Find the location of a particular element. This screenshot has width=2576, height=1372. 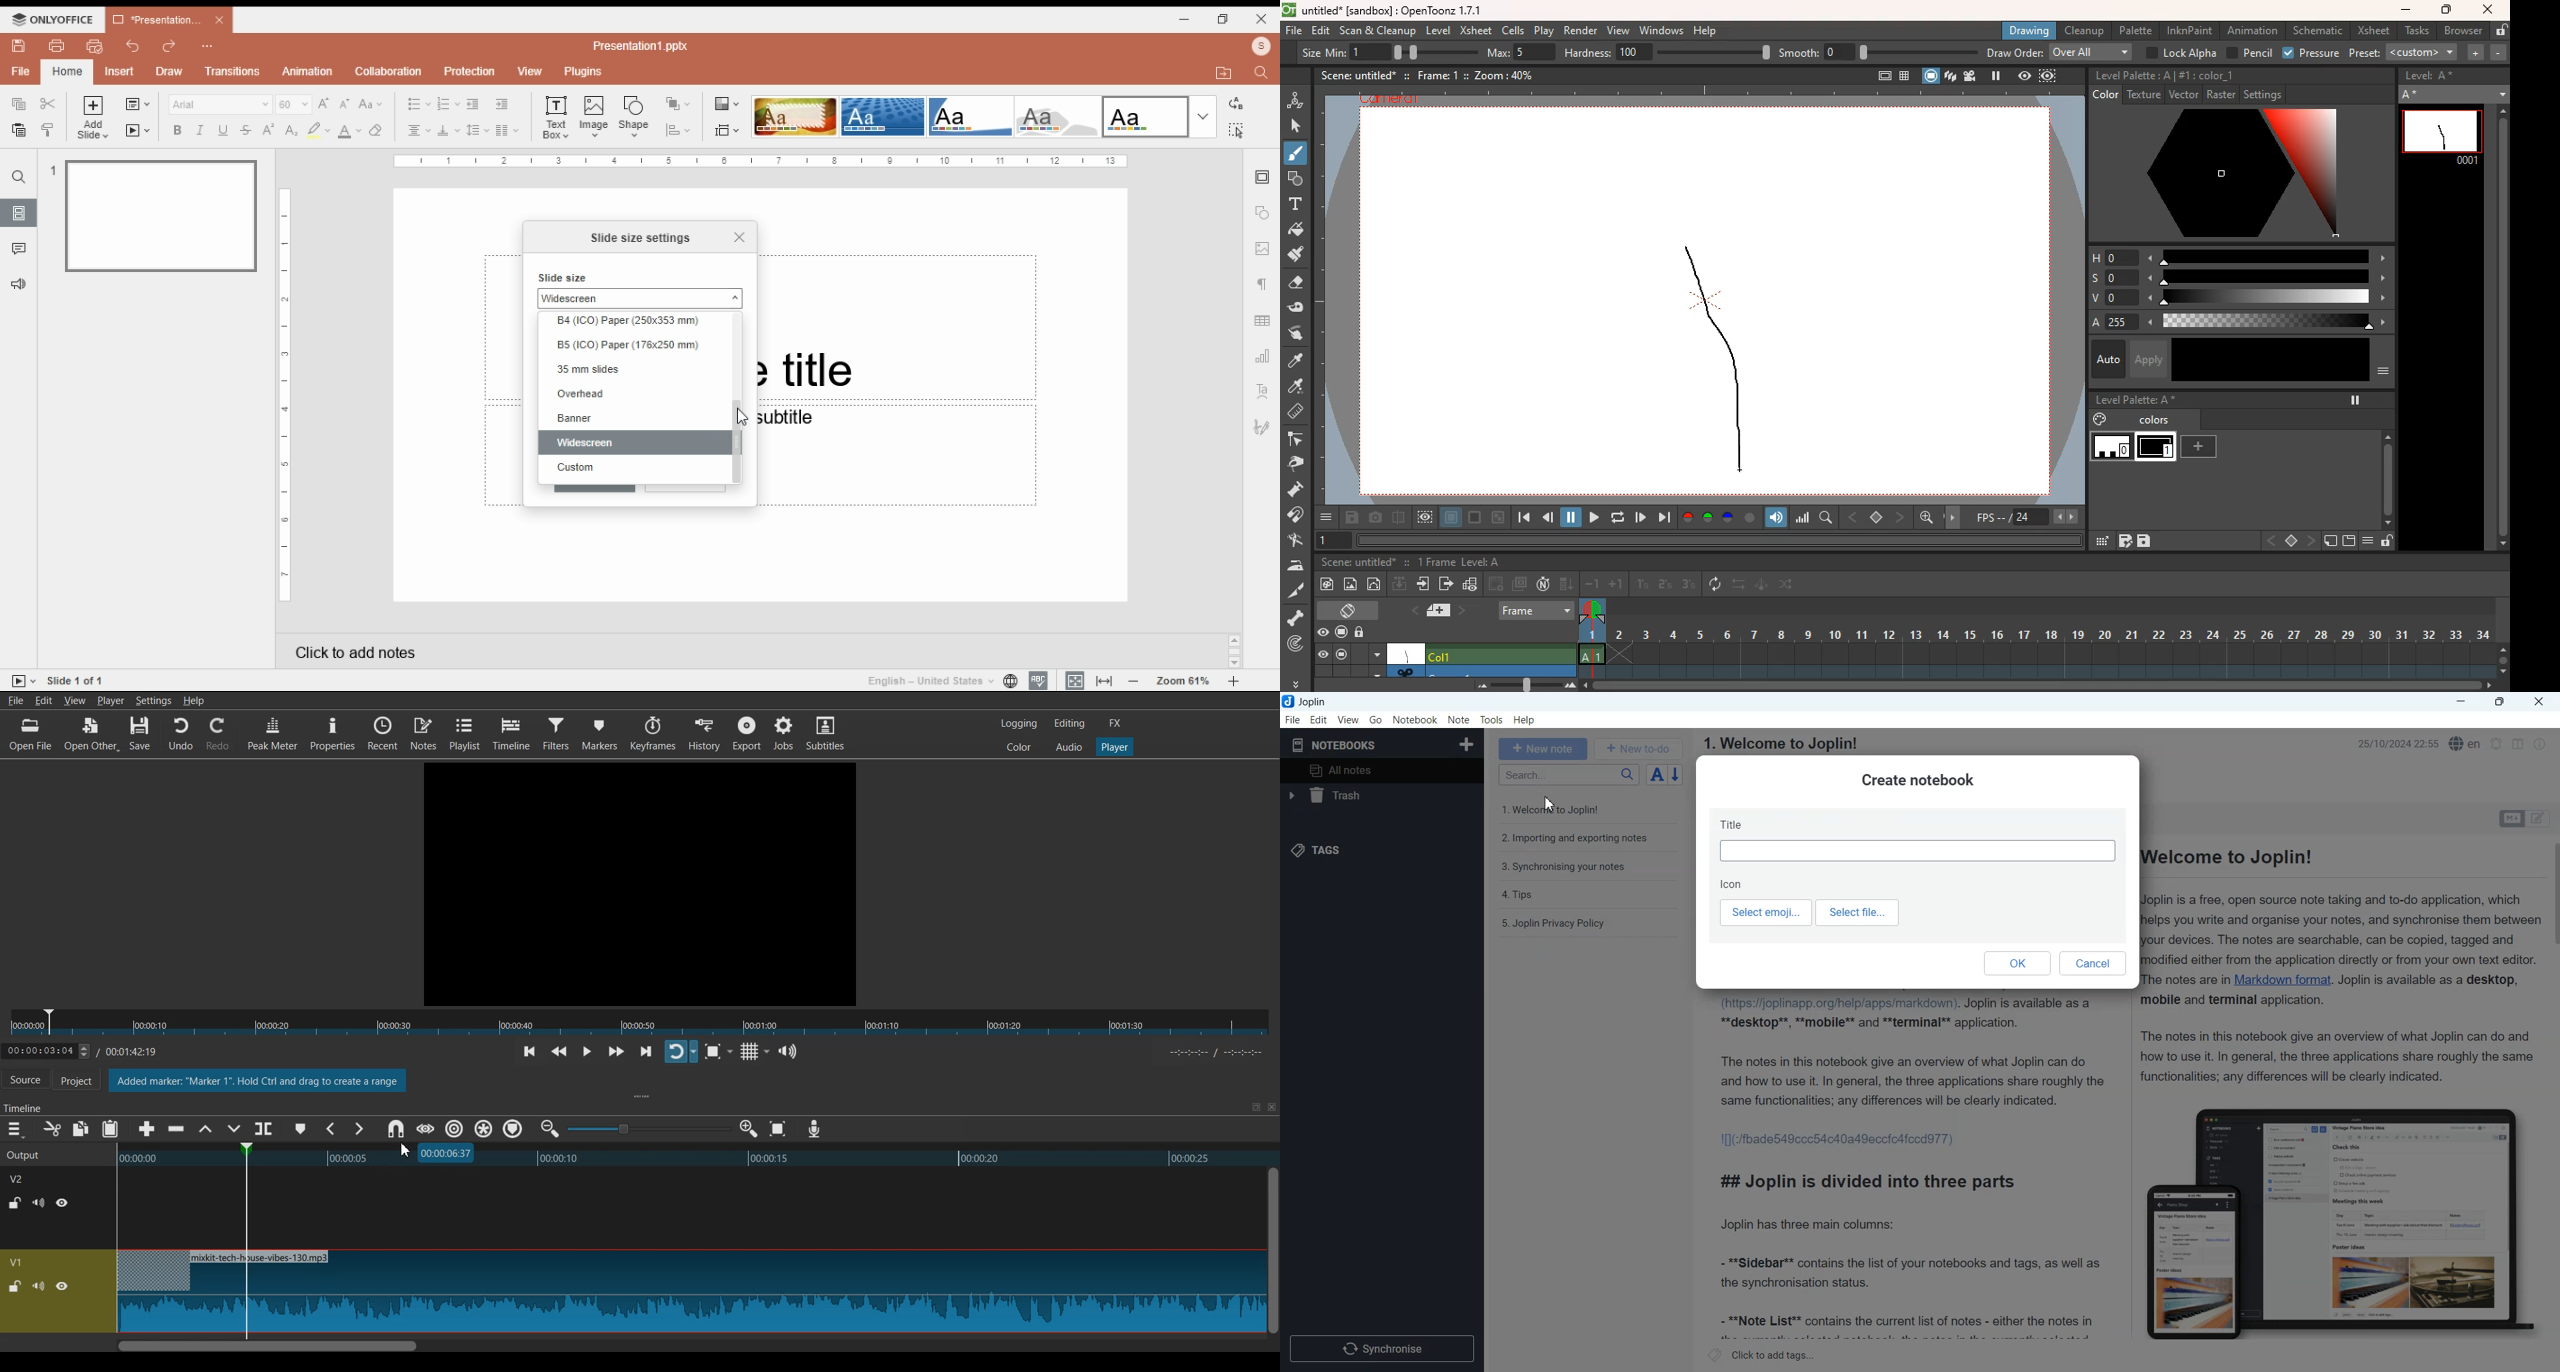

Blank timeline is located at coordinates (688, 1208).